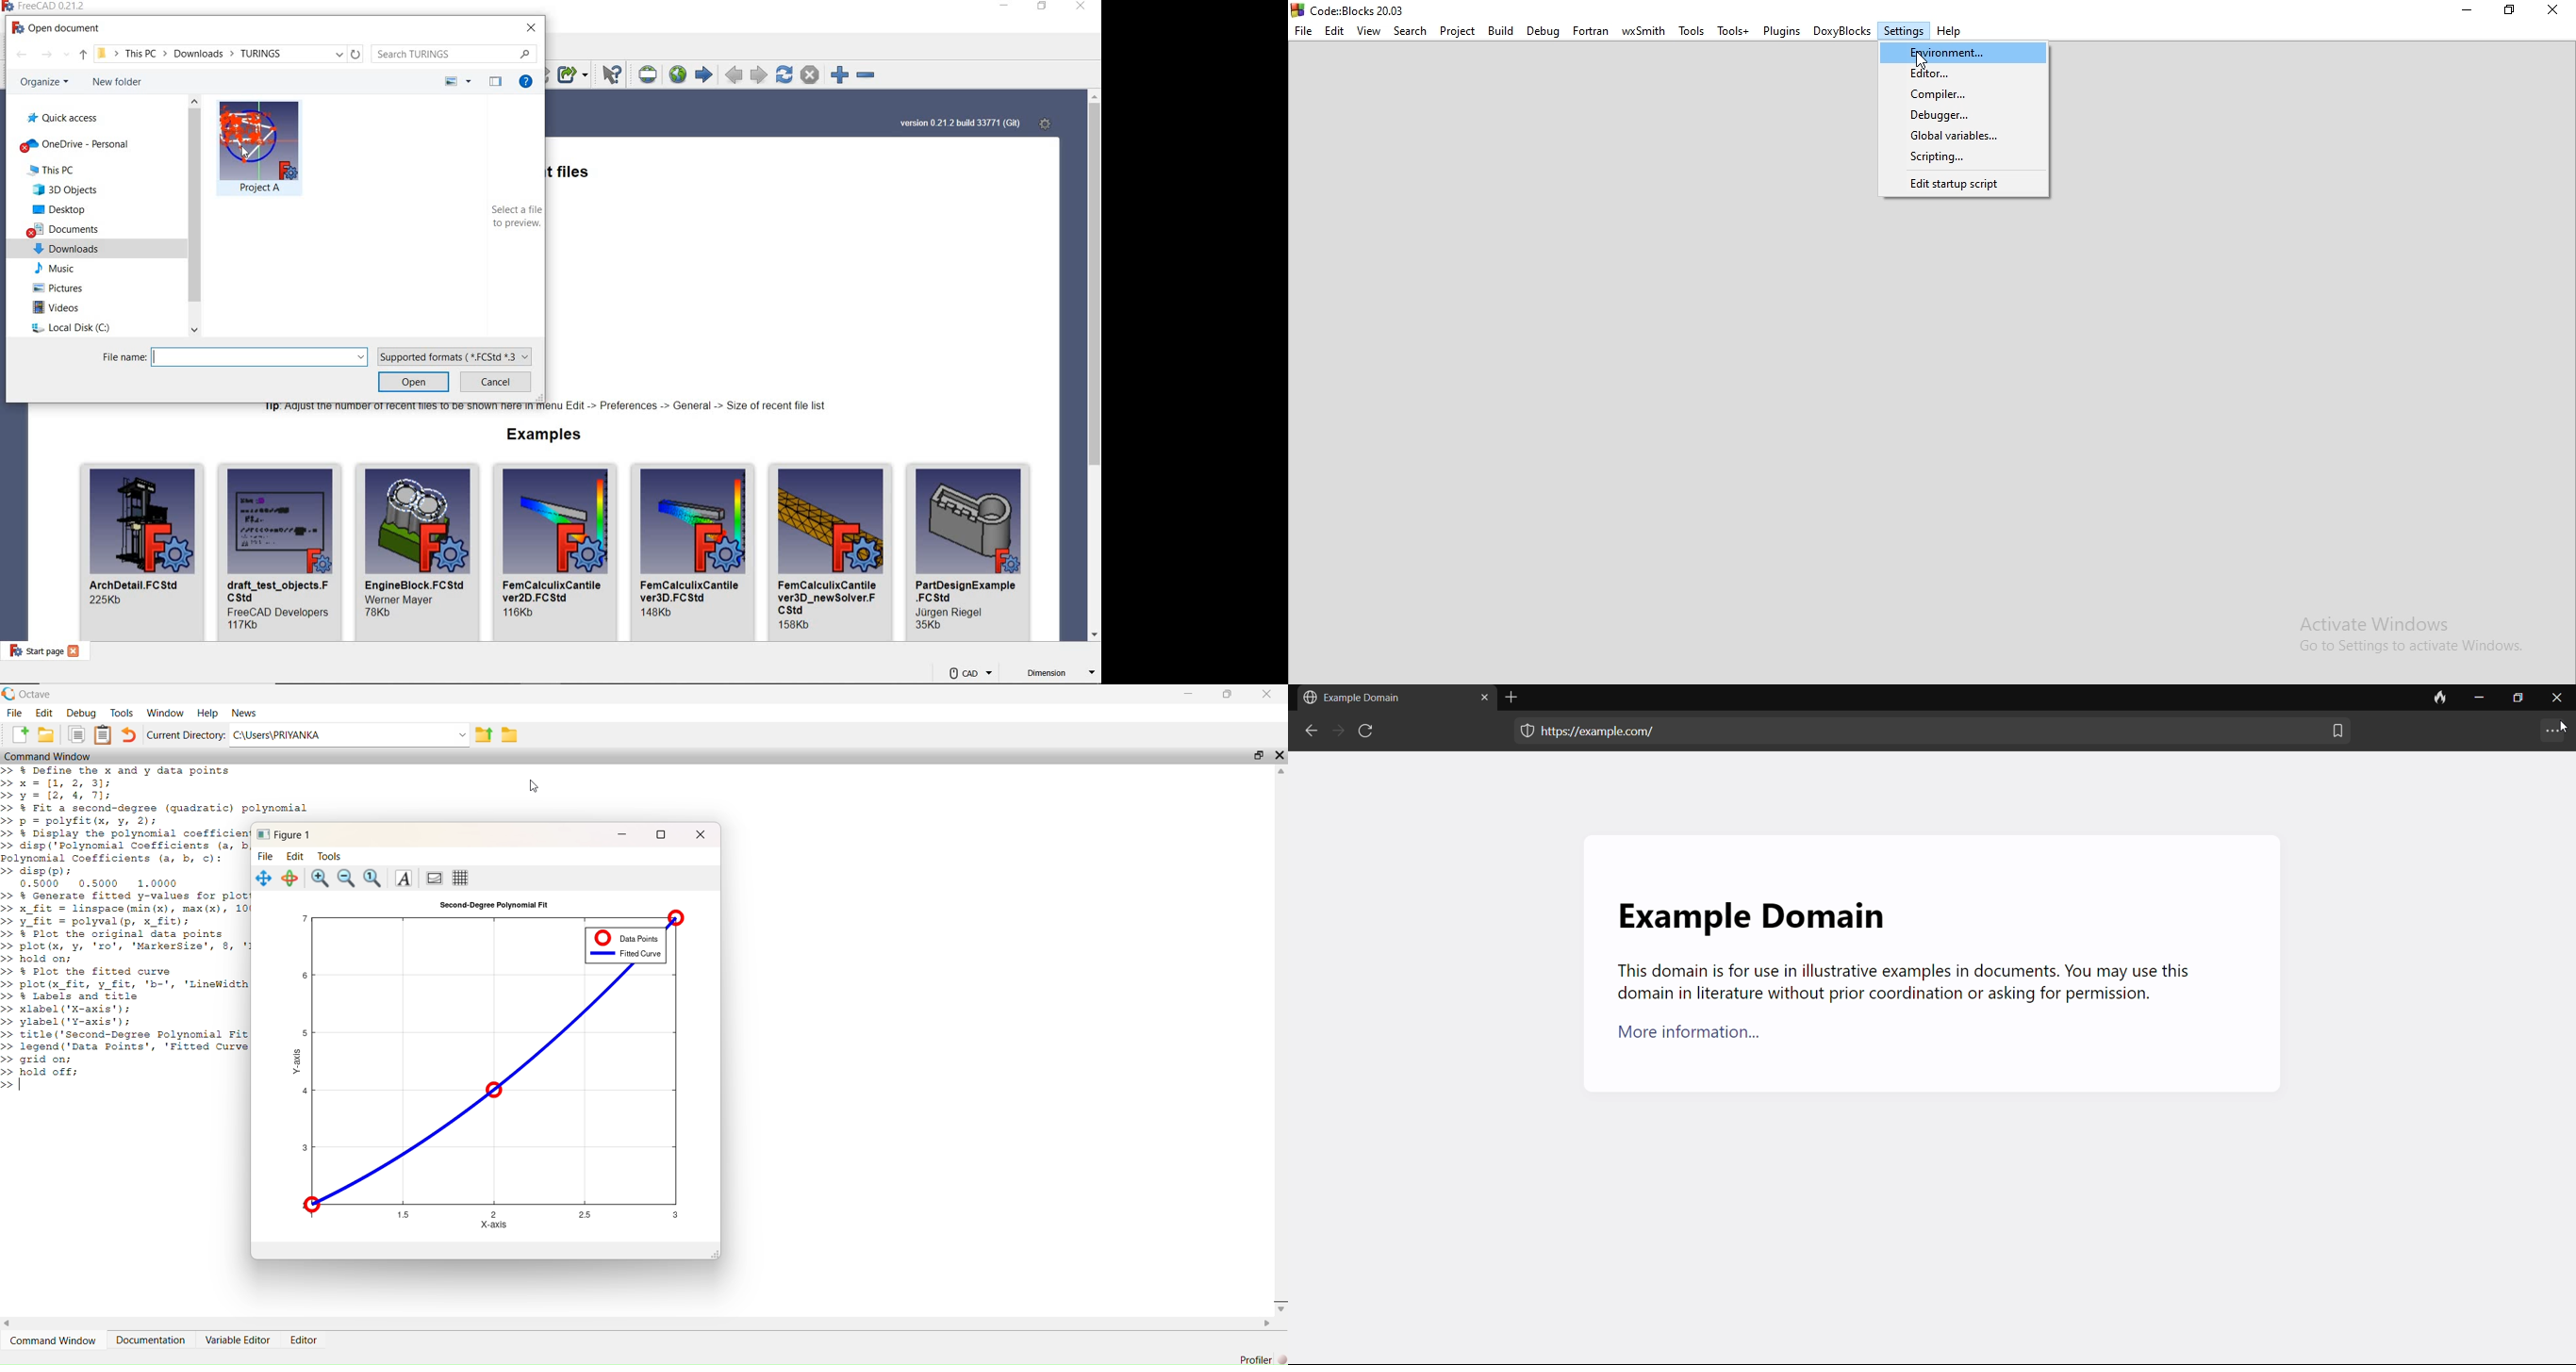 The width and height of the screenshot is (2576, 1372). Describe the element at coordinates (279, 590) in the screenshot. I see `name` at that location.